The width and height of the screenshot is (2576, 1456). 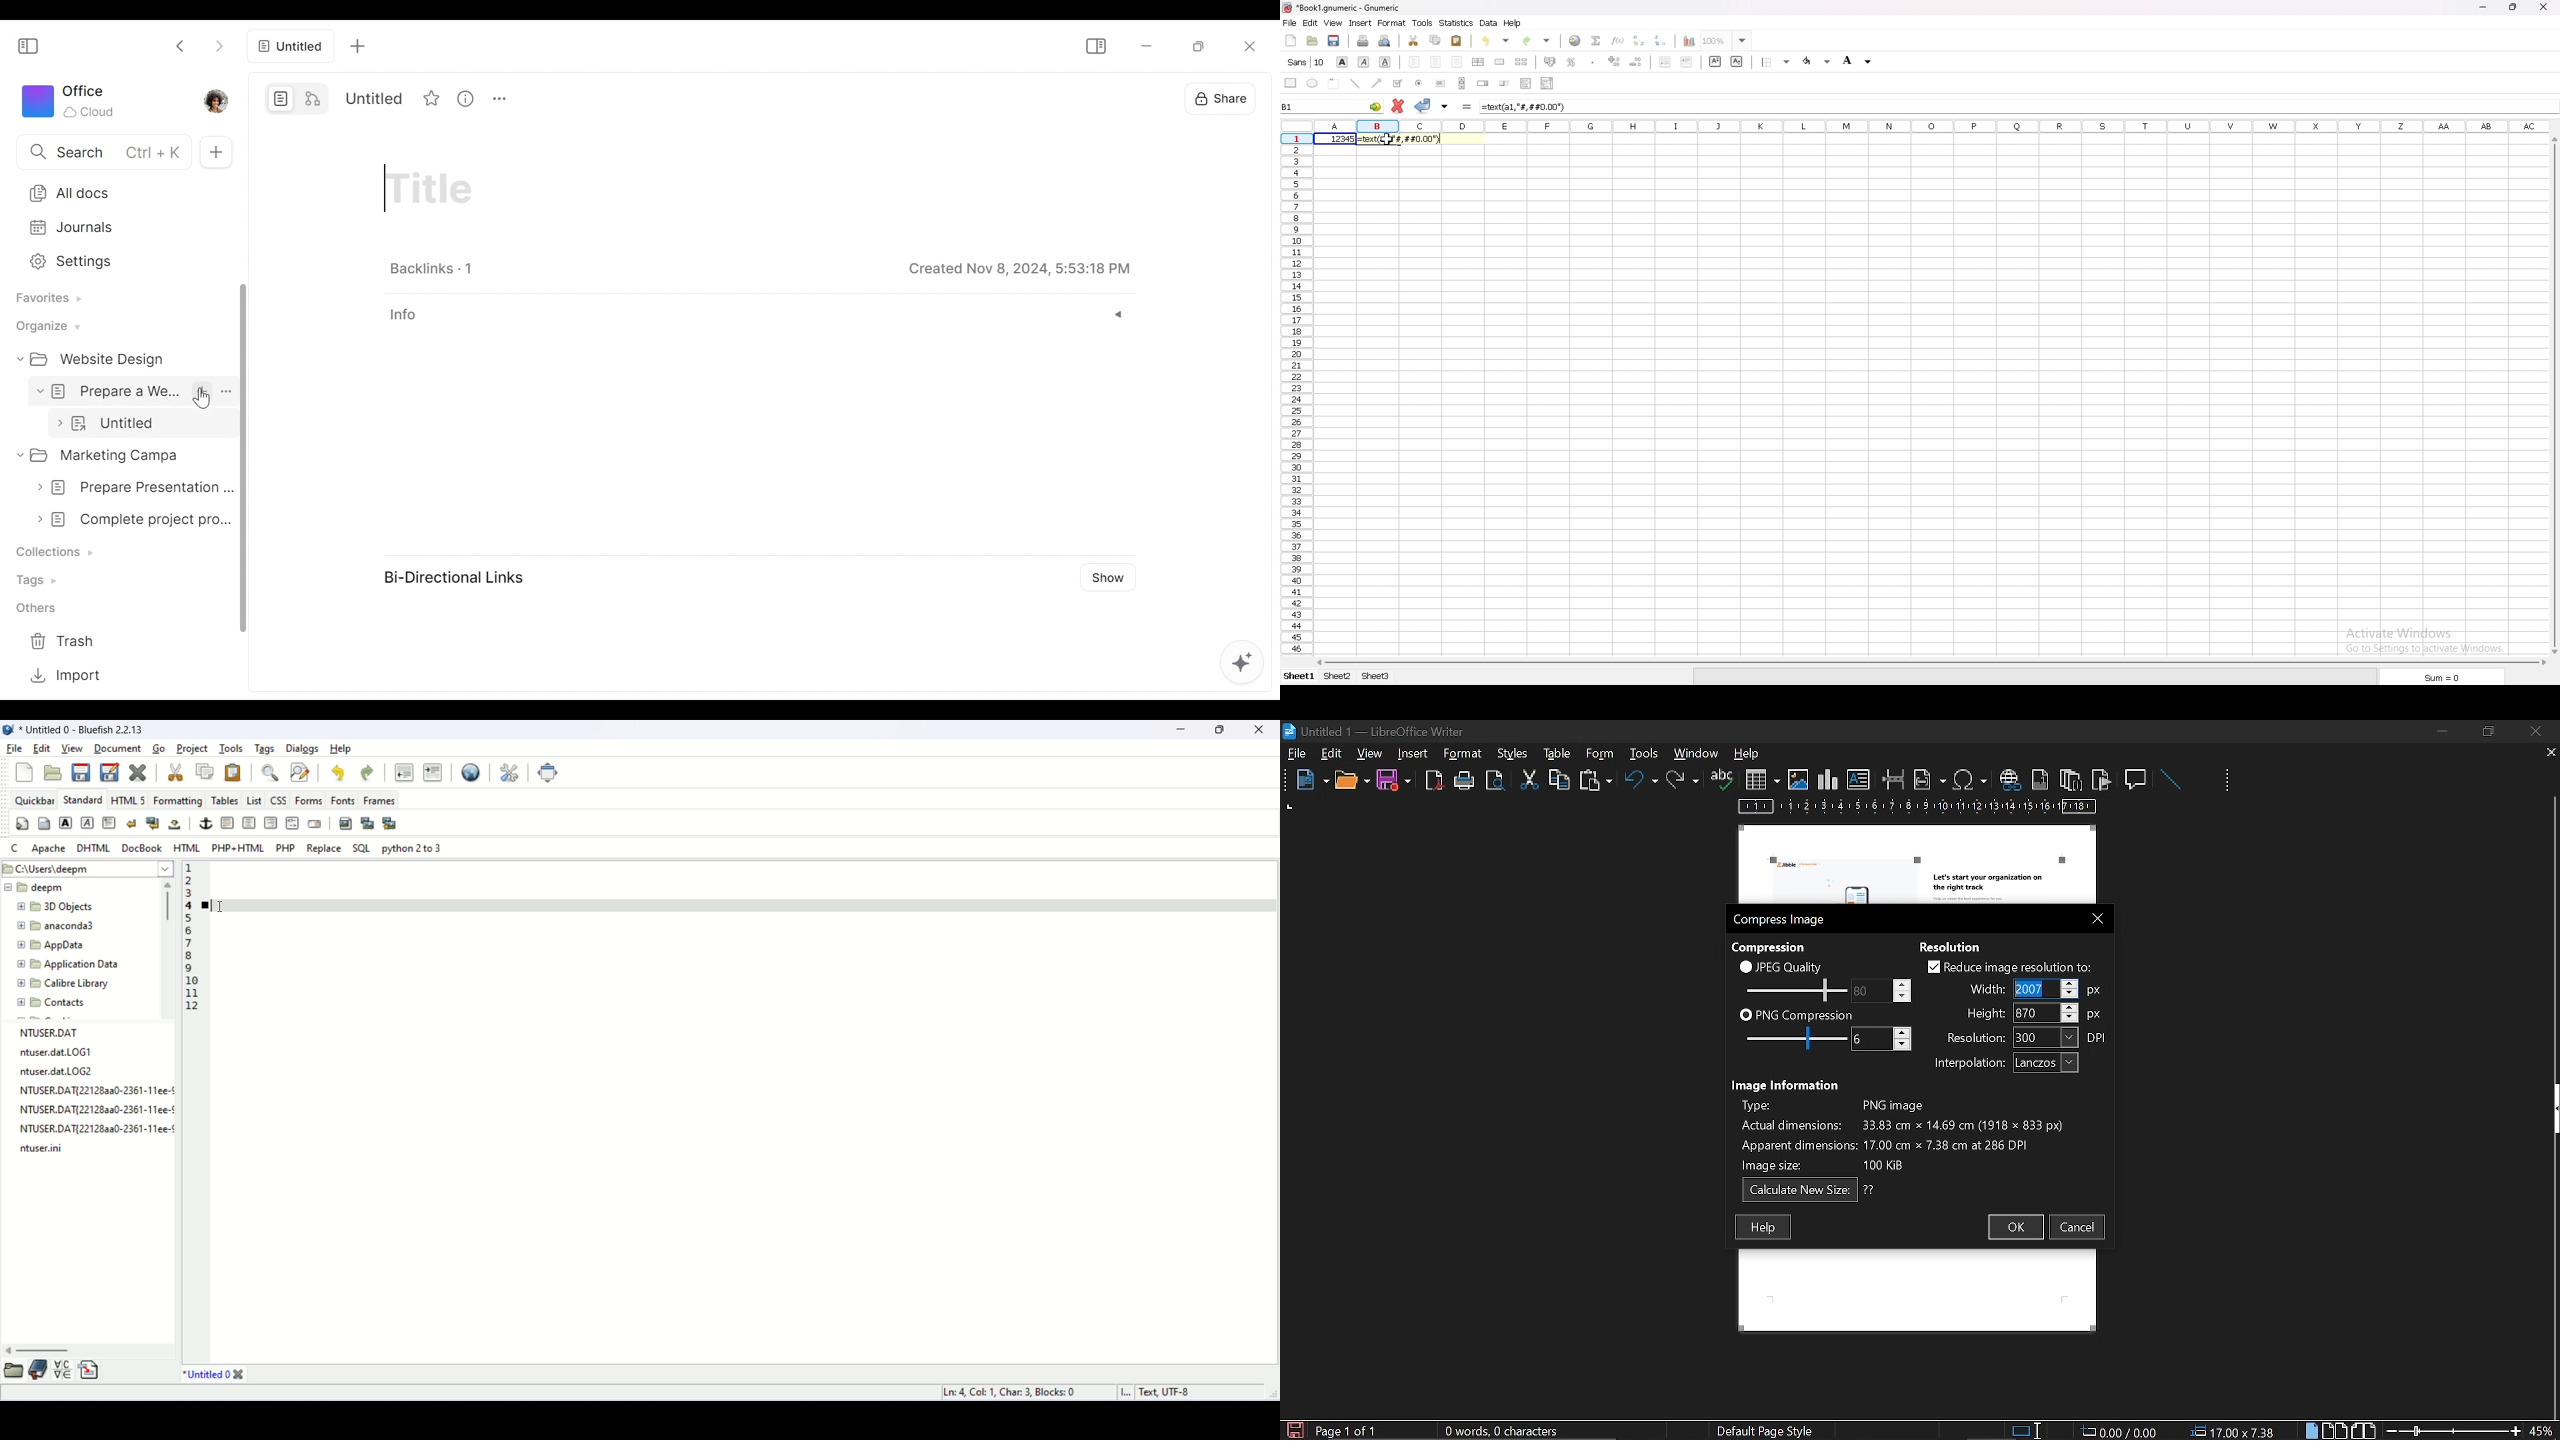 I want to click on centre horizontally, so click(x=1479, y=62).